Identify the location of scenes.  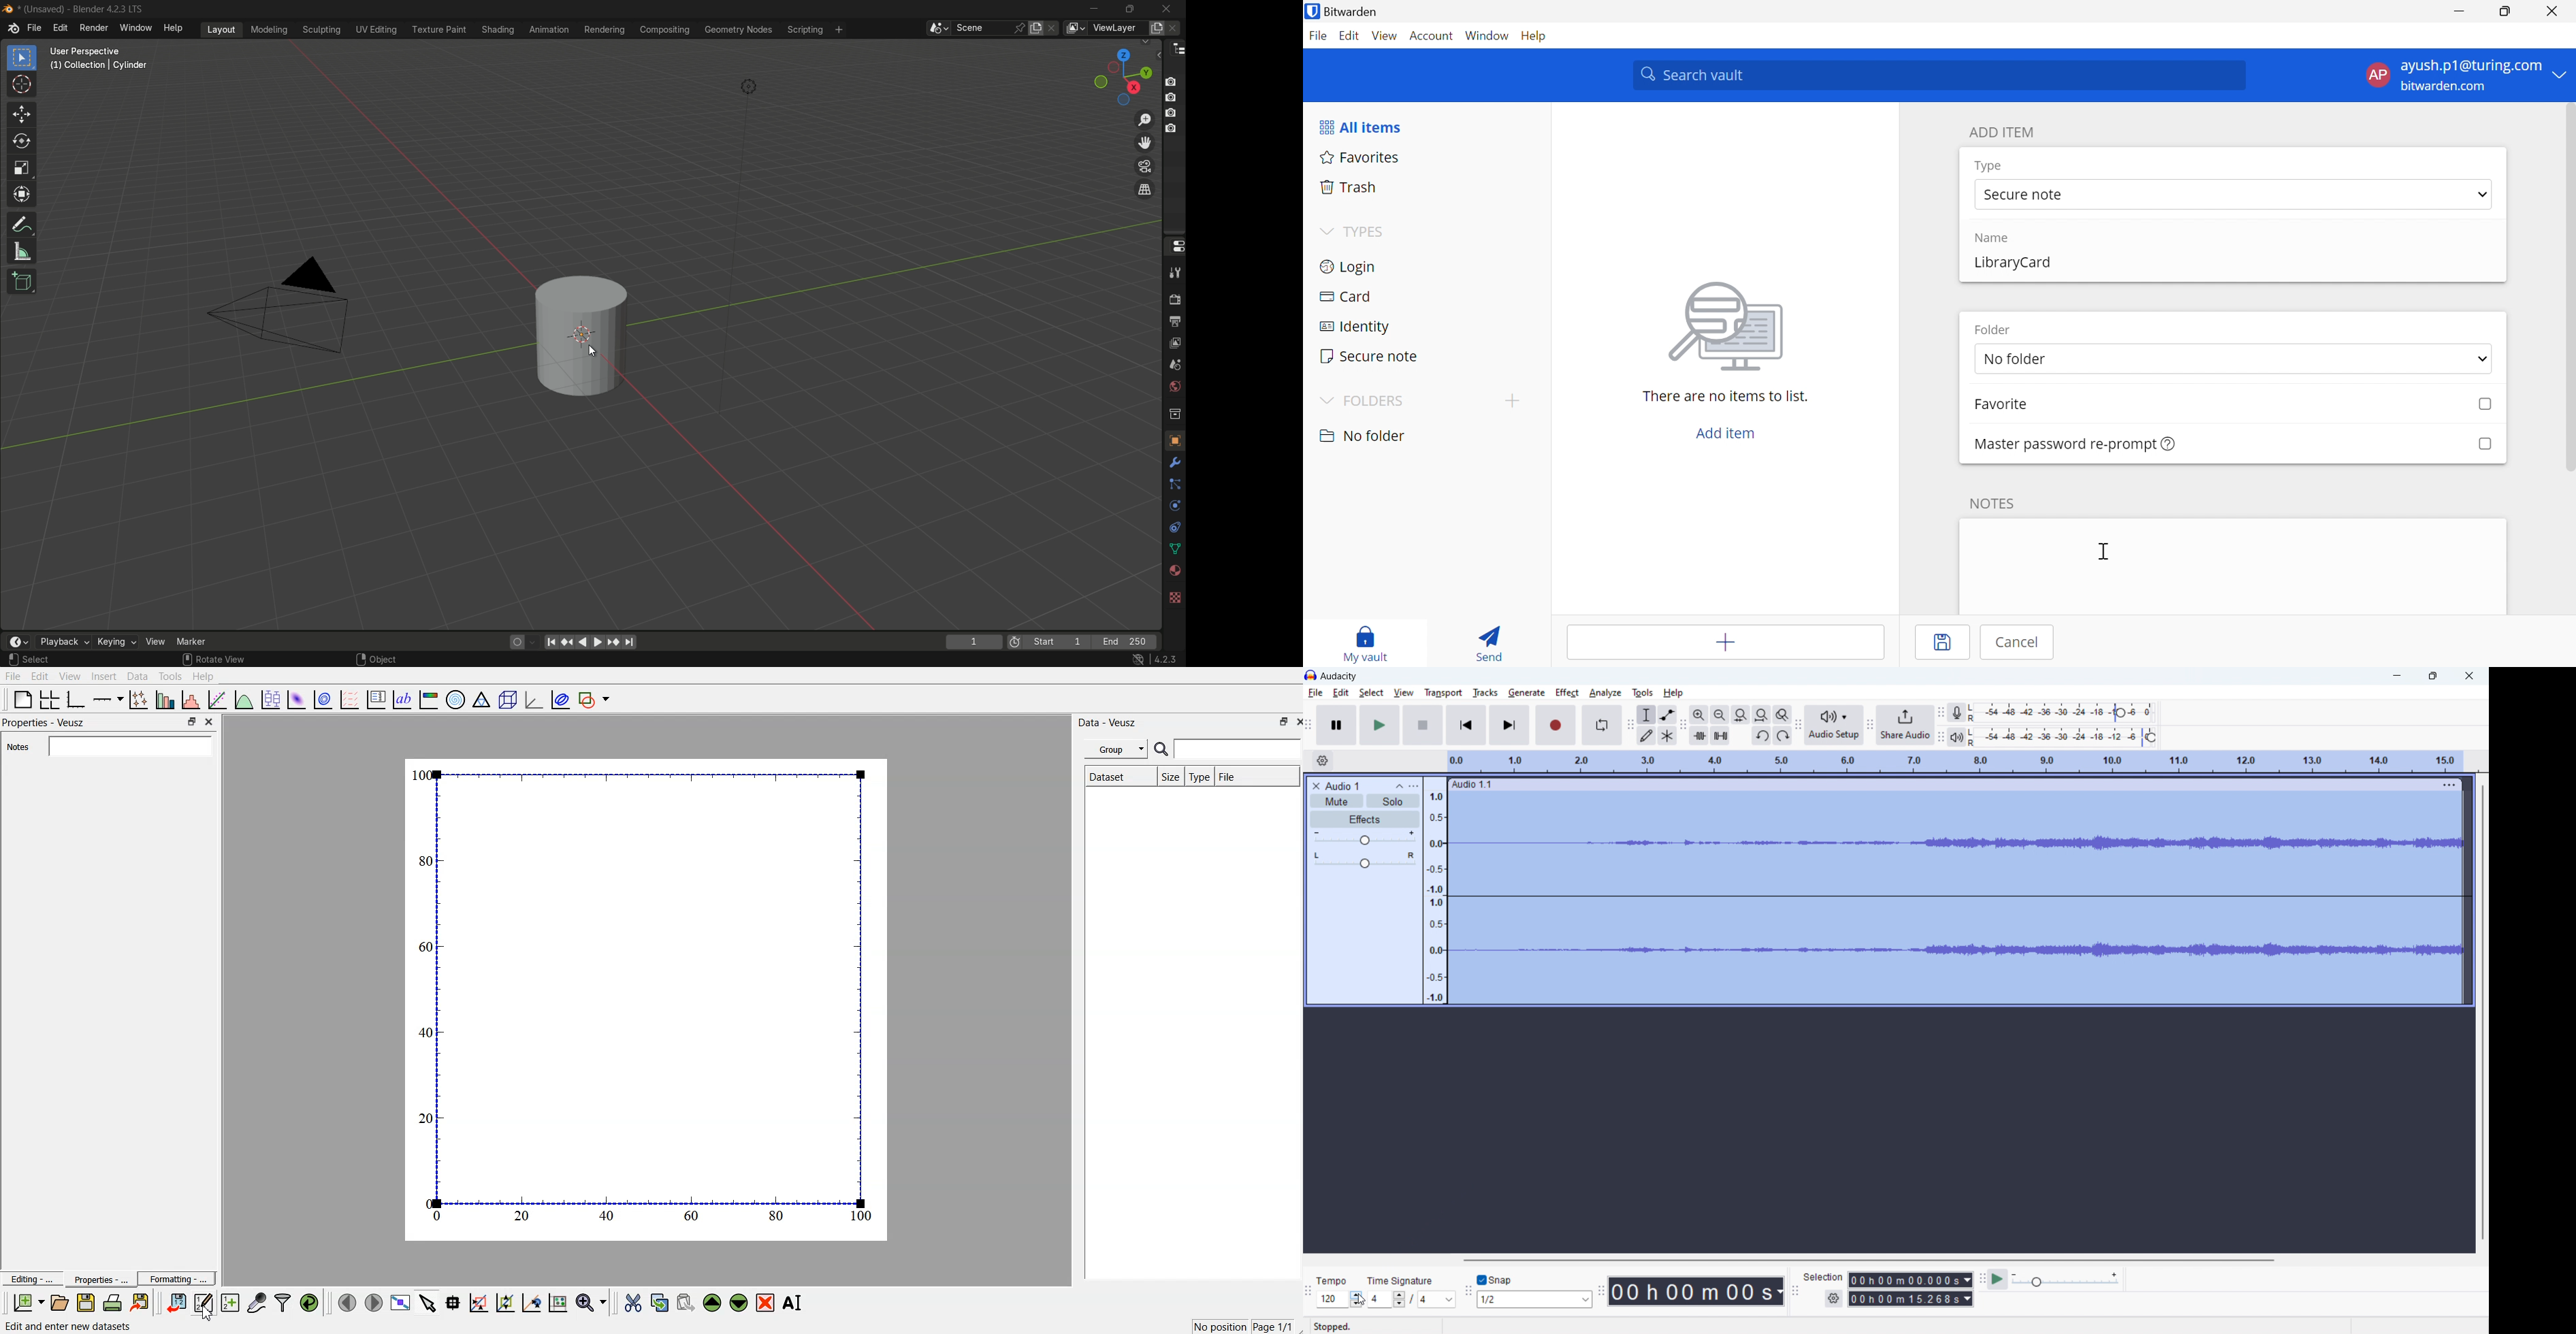
(1174, 365).